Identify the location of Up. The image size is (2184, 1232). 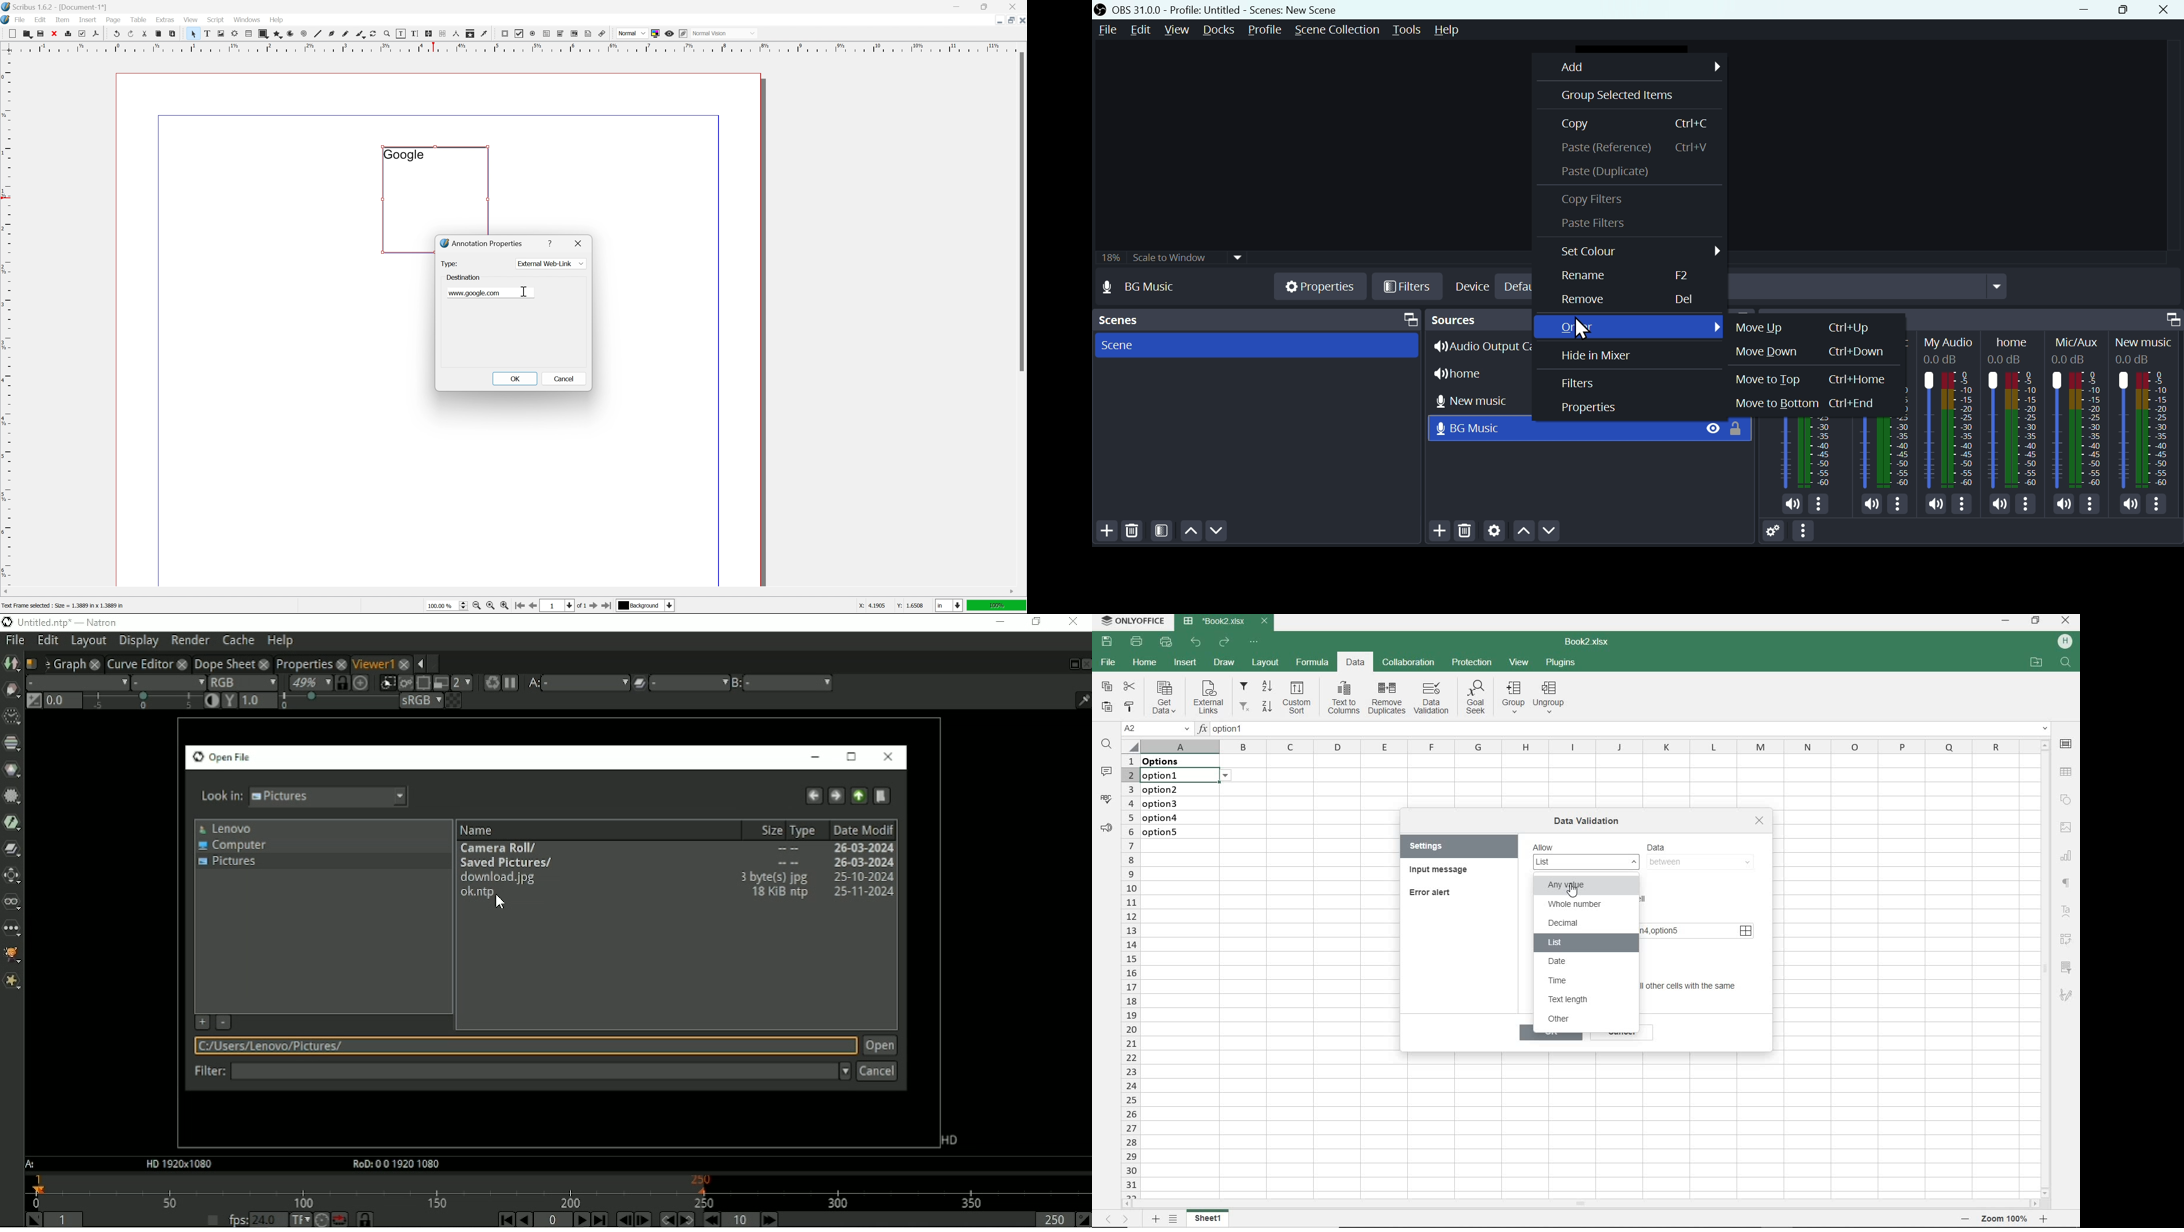
(1194, 533).